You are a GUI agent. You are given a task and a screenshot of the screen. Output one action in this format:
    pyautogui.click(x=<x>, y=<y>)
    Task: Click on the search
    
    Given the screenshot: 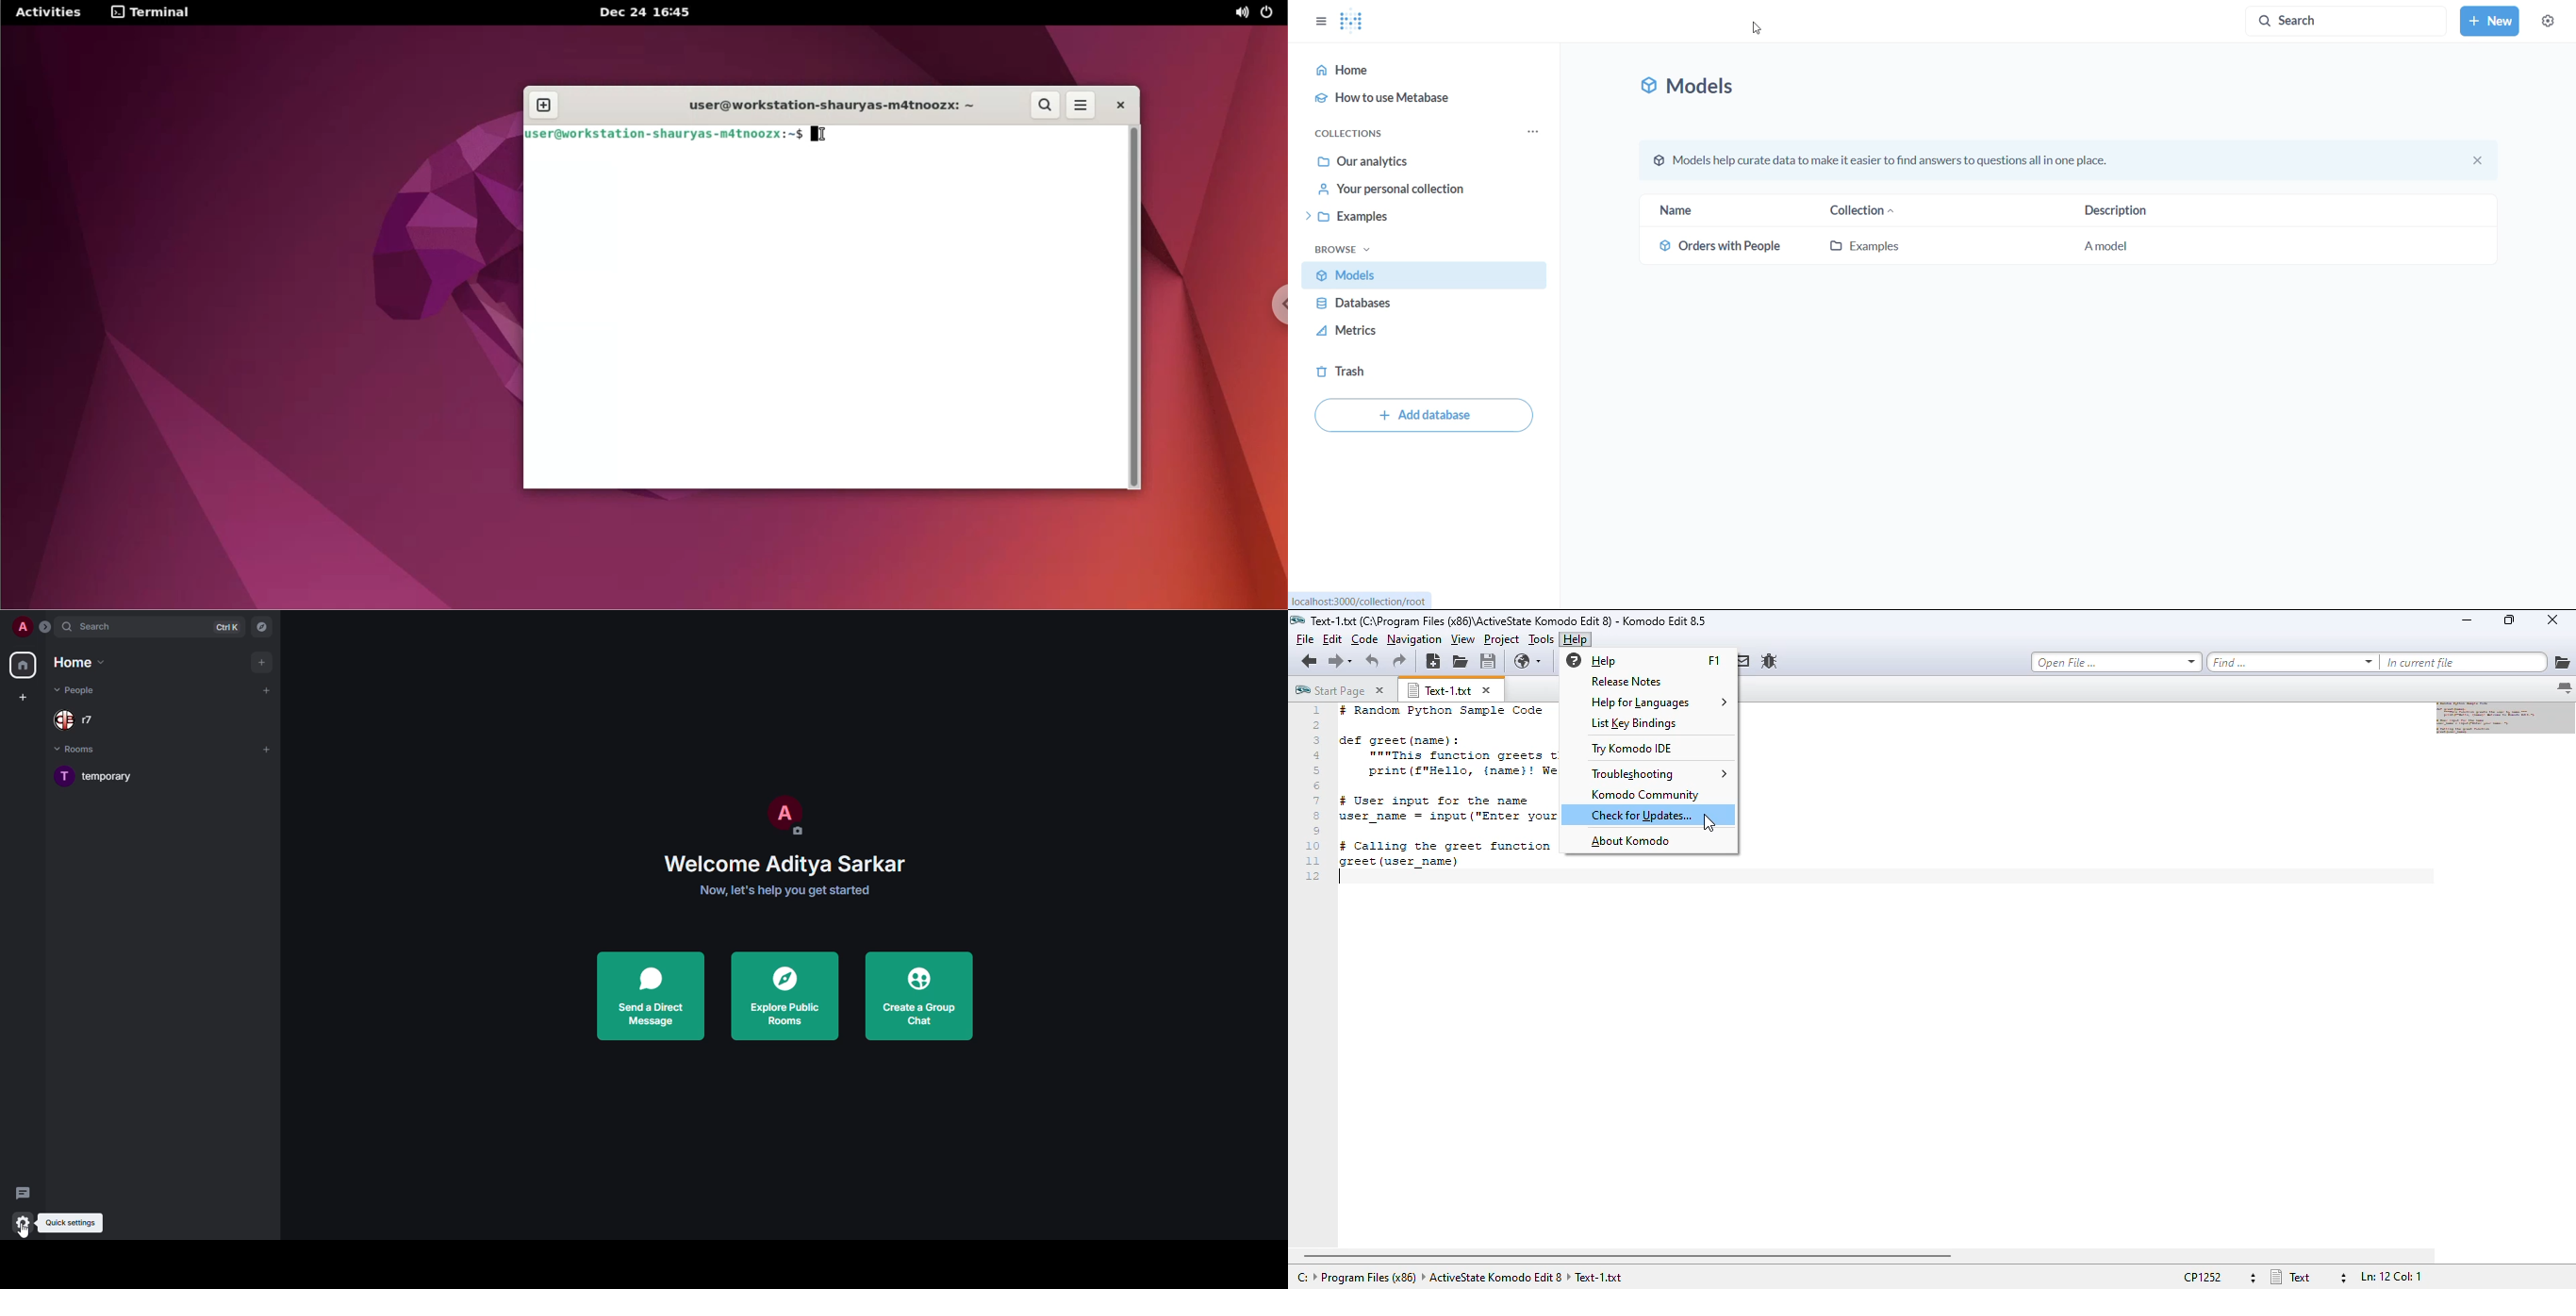 What is the action you would take?
    pyautogui.click(x=101, y=626)
    